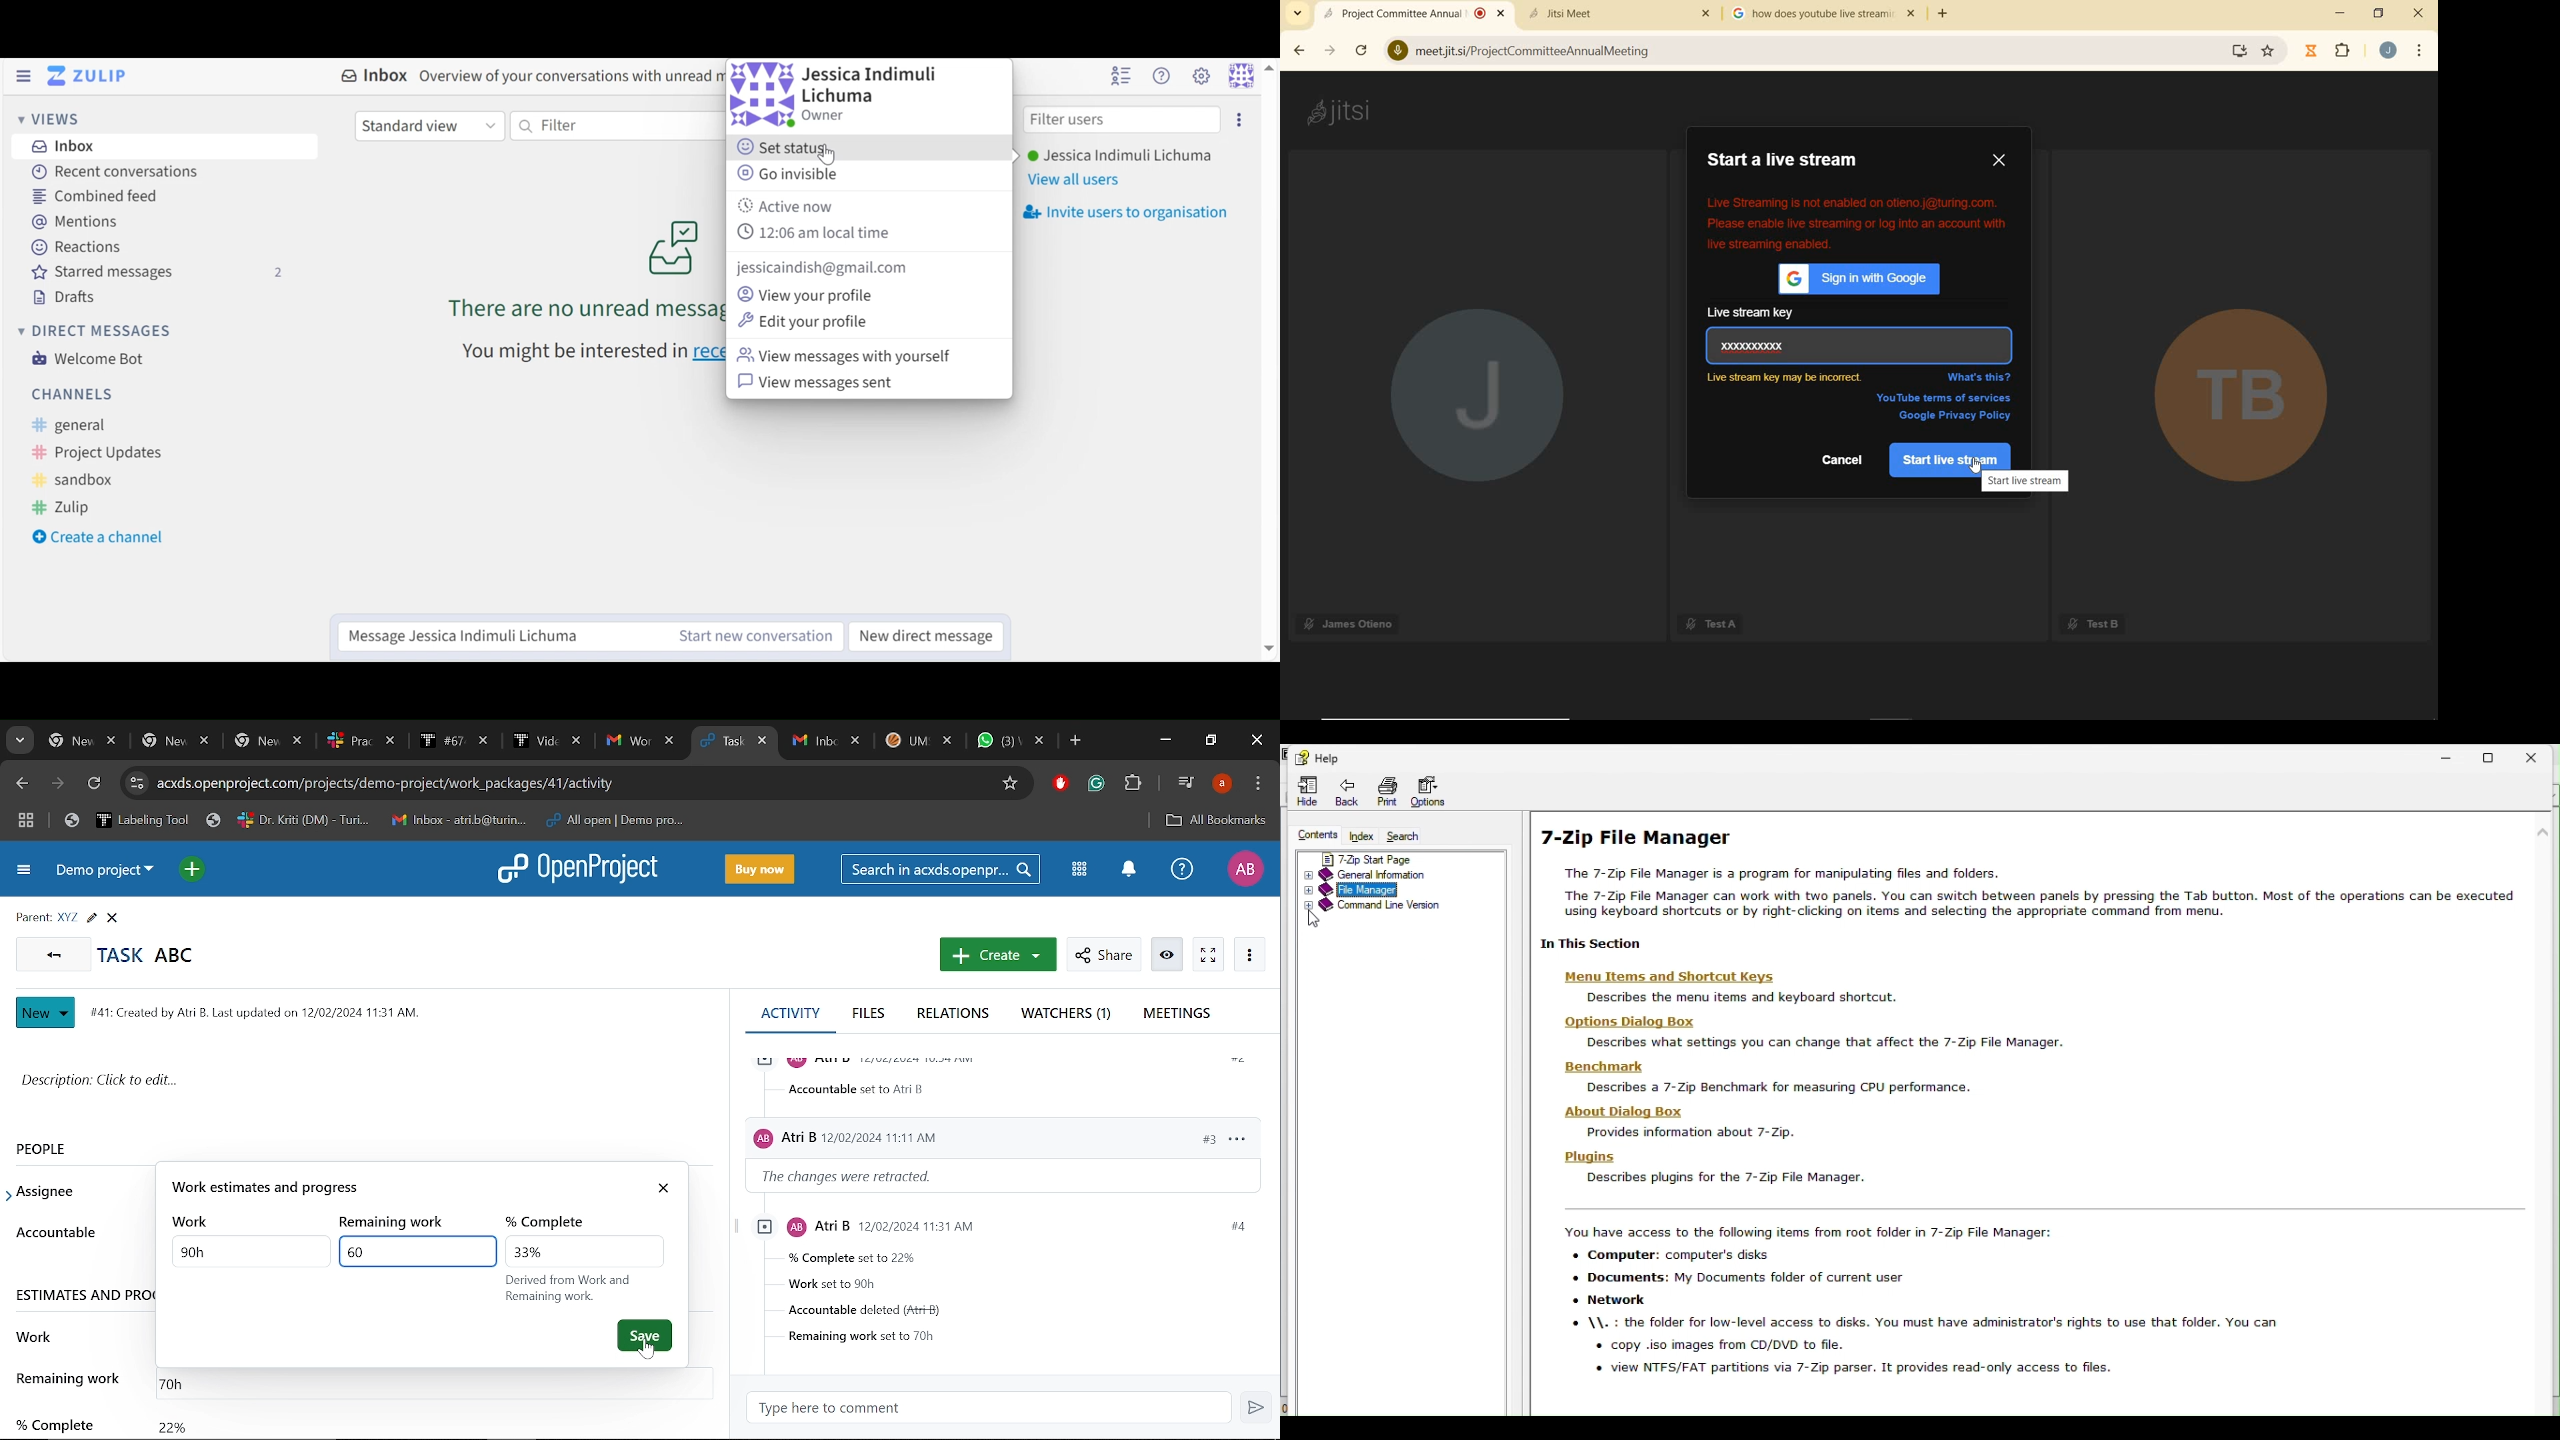  What do you see at coordinates (1121, 121) in the screenshot?
I see `Filter user` at bounding box center [1121, 121].